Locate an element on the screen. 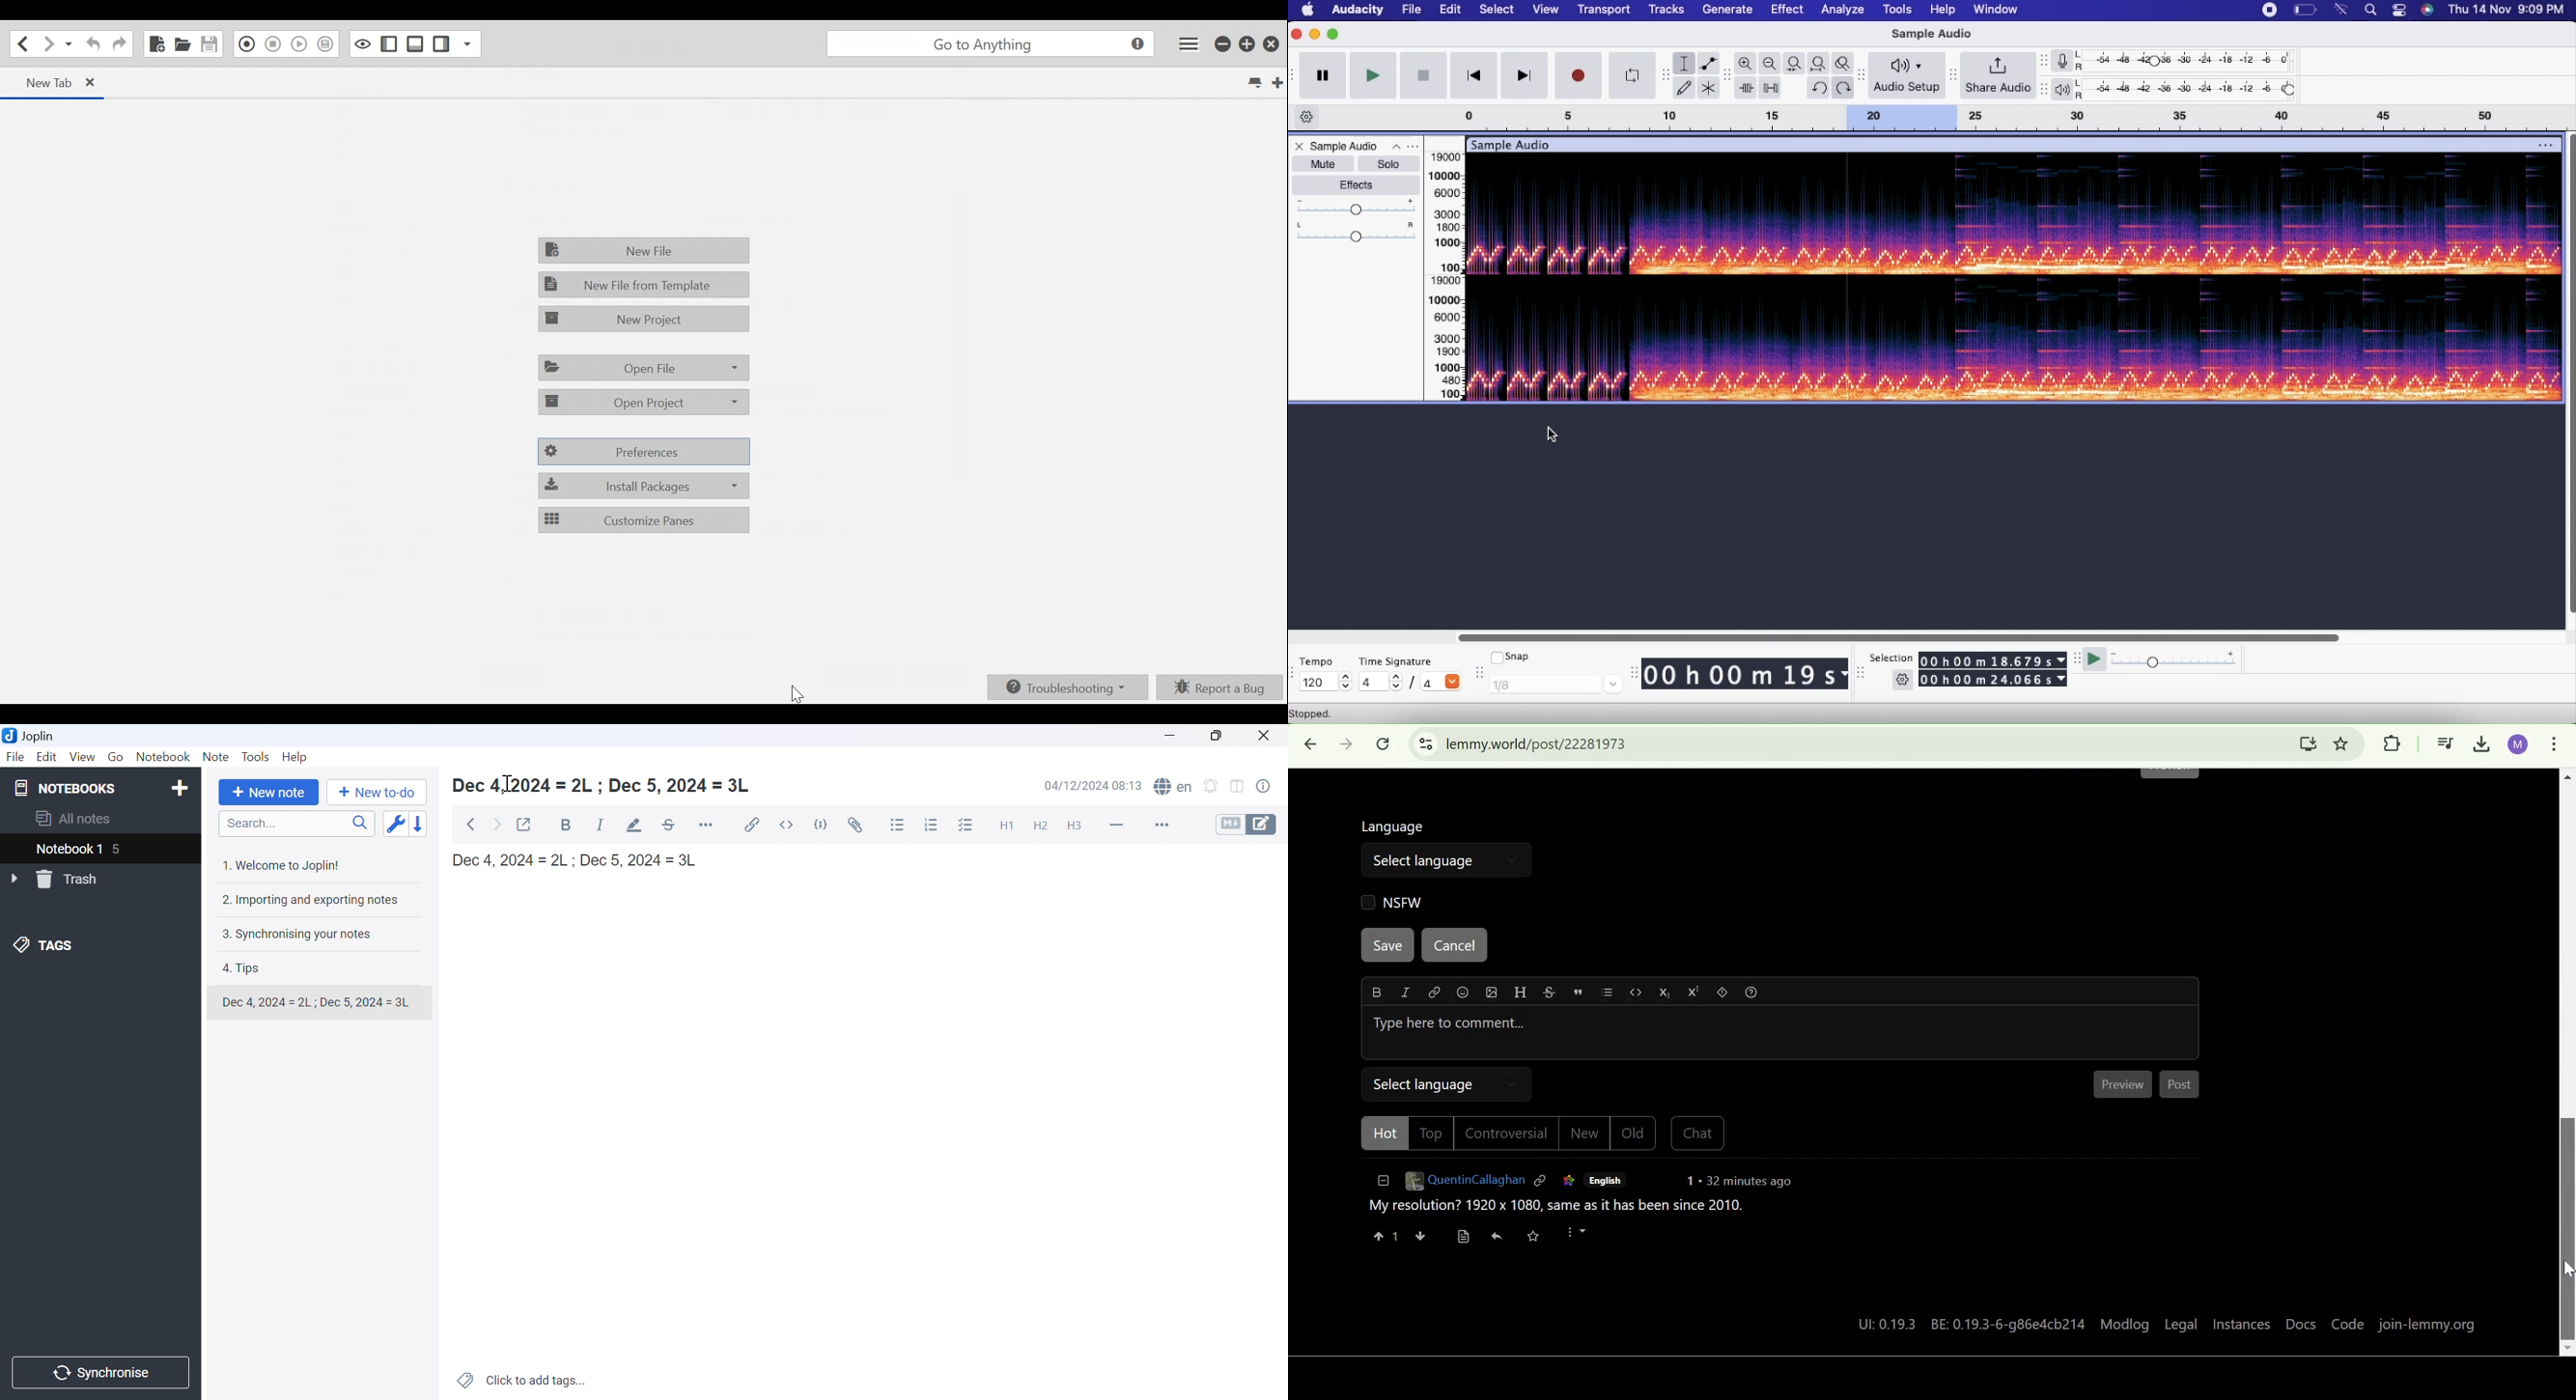 This screenshot has width=2576, height=1400. Install packages is located at coordinates (643, 485).